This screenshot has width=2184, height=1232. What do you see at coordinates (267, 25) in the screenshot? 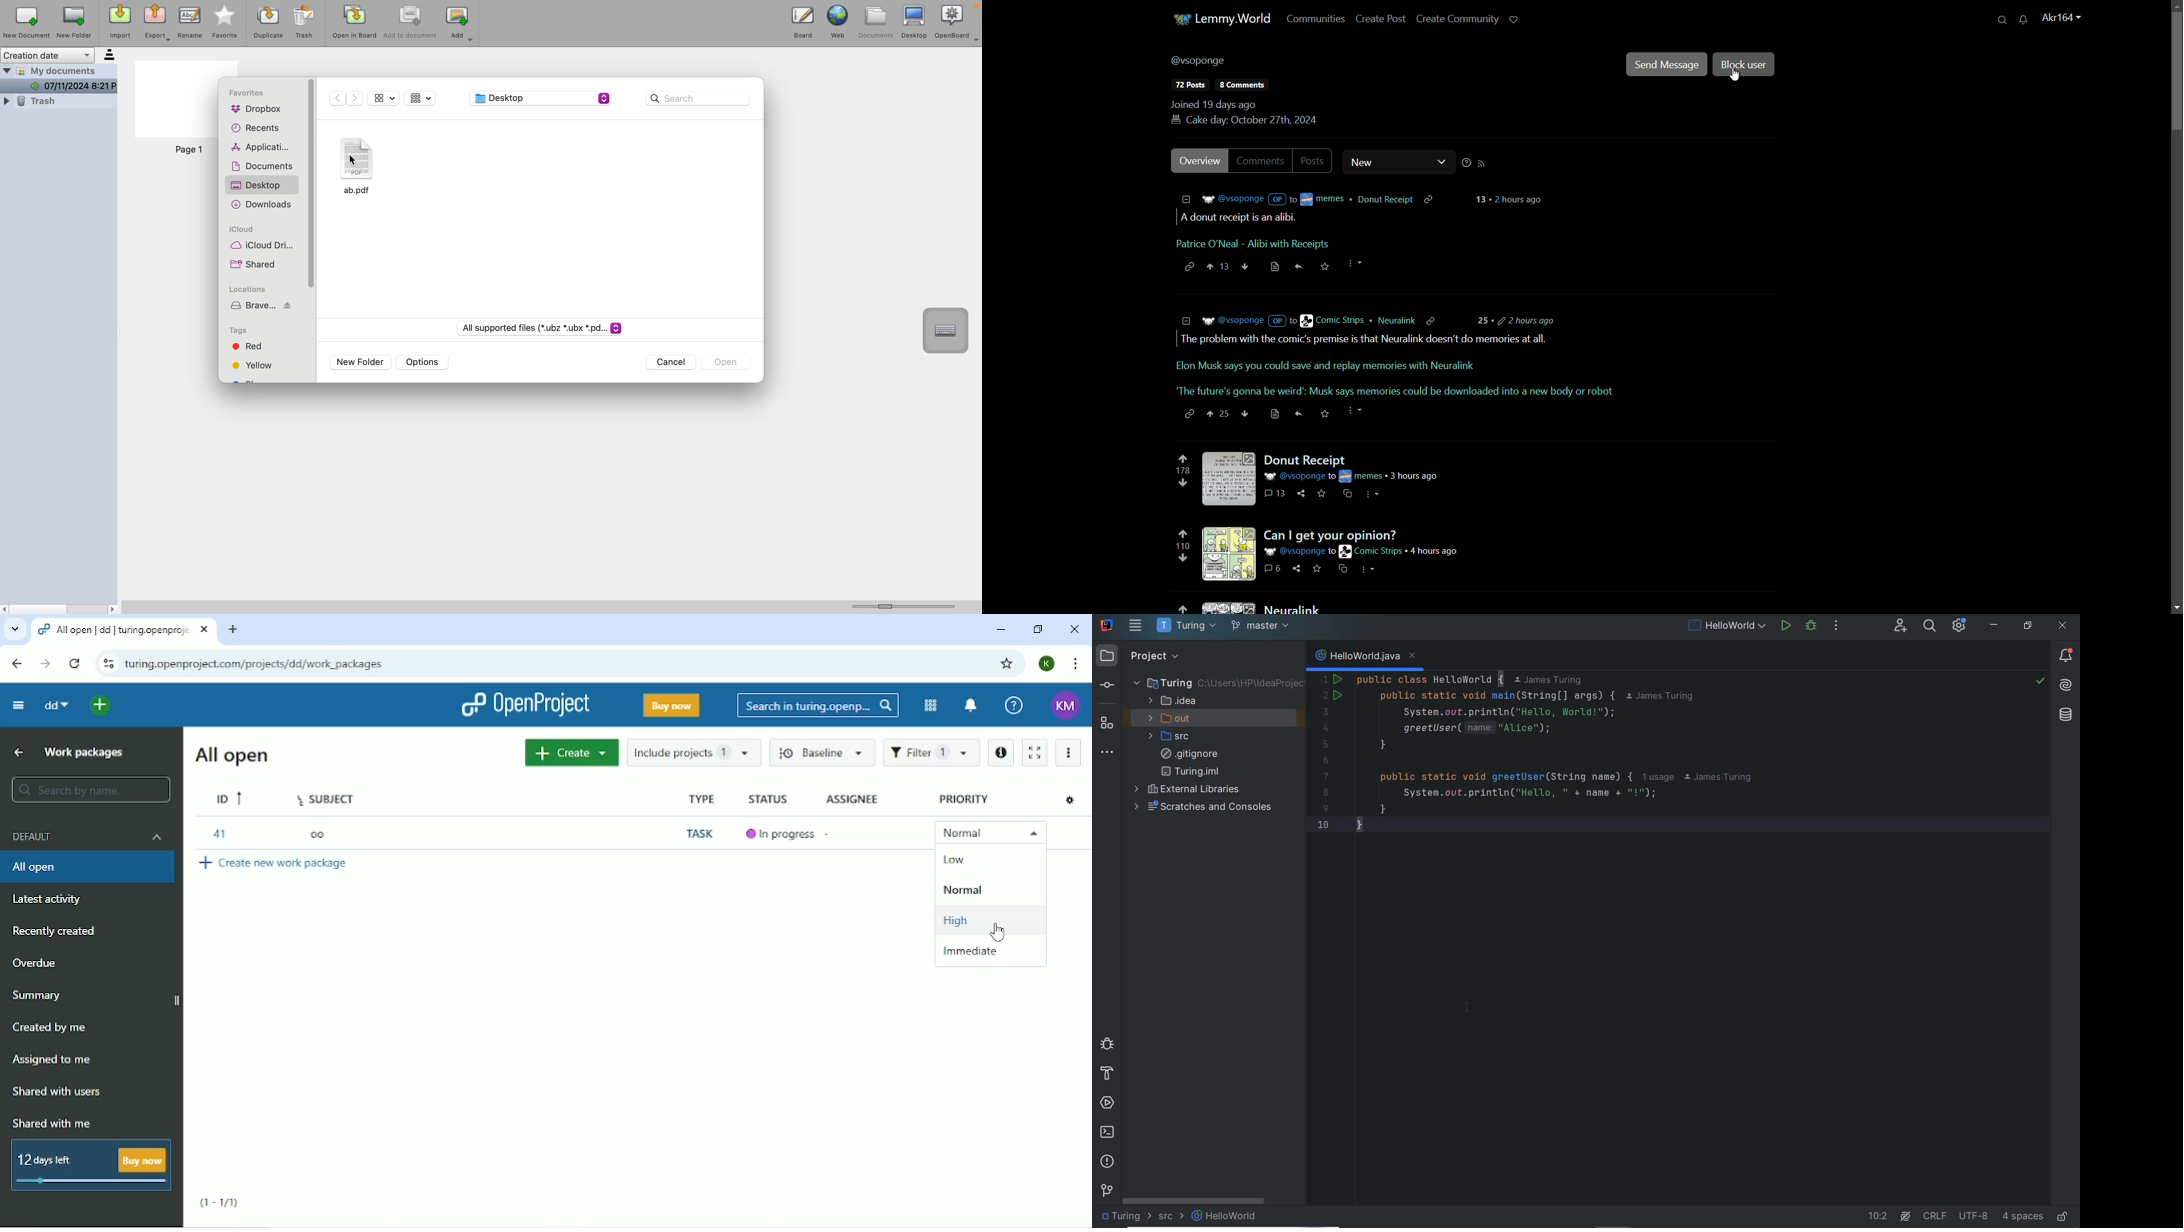
I see `duplicat` at bounding box center [267, 25].